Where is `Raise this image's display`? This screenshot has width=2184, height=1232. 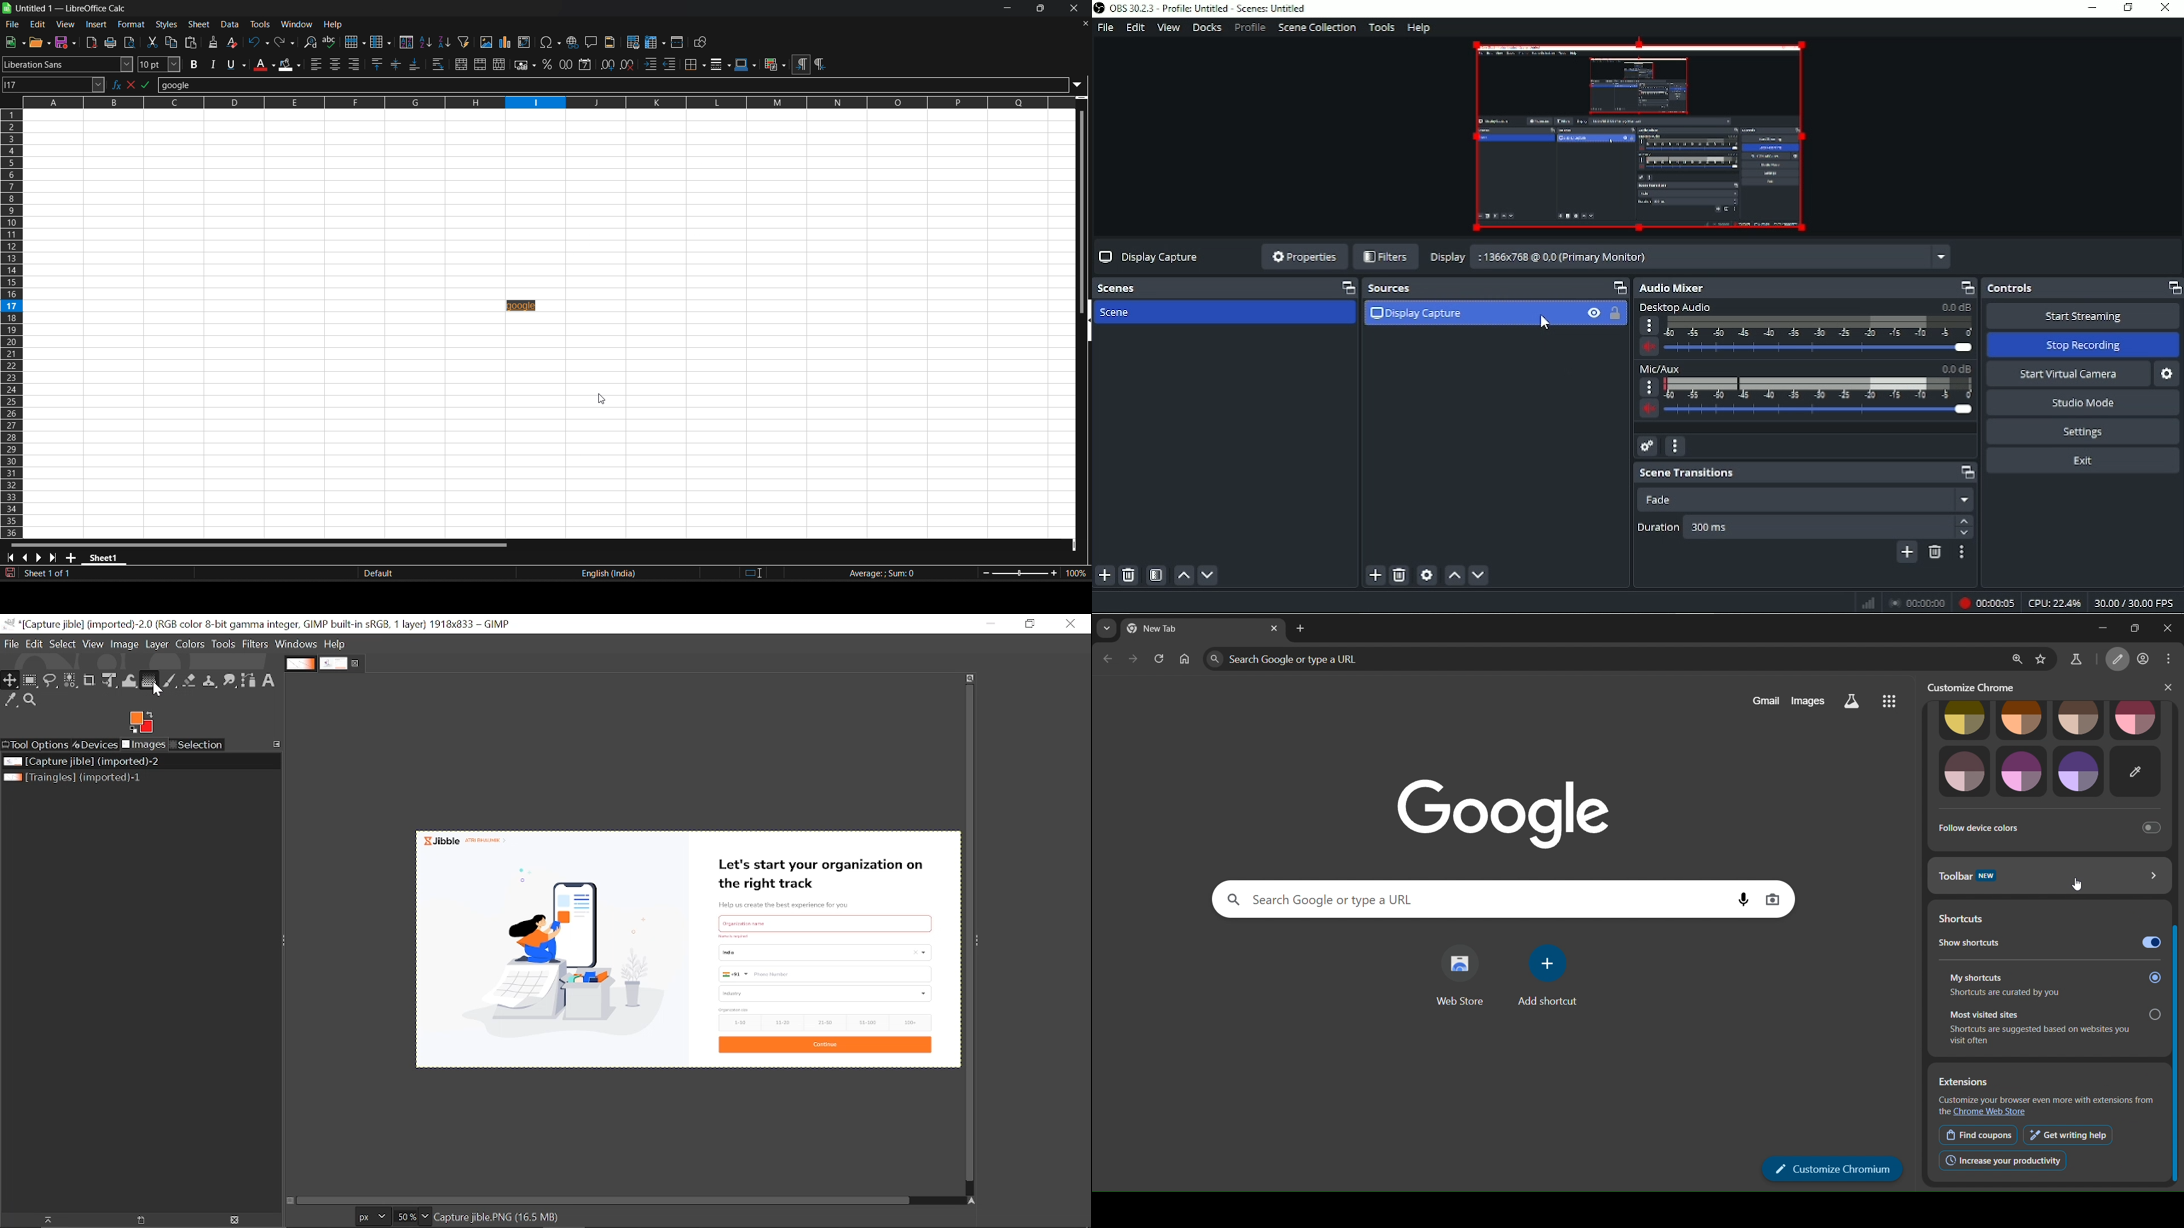 Raise this image's display is located at coordinates (43, 1220).